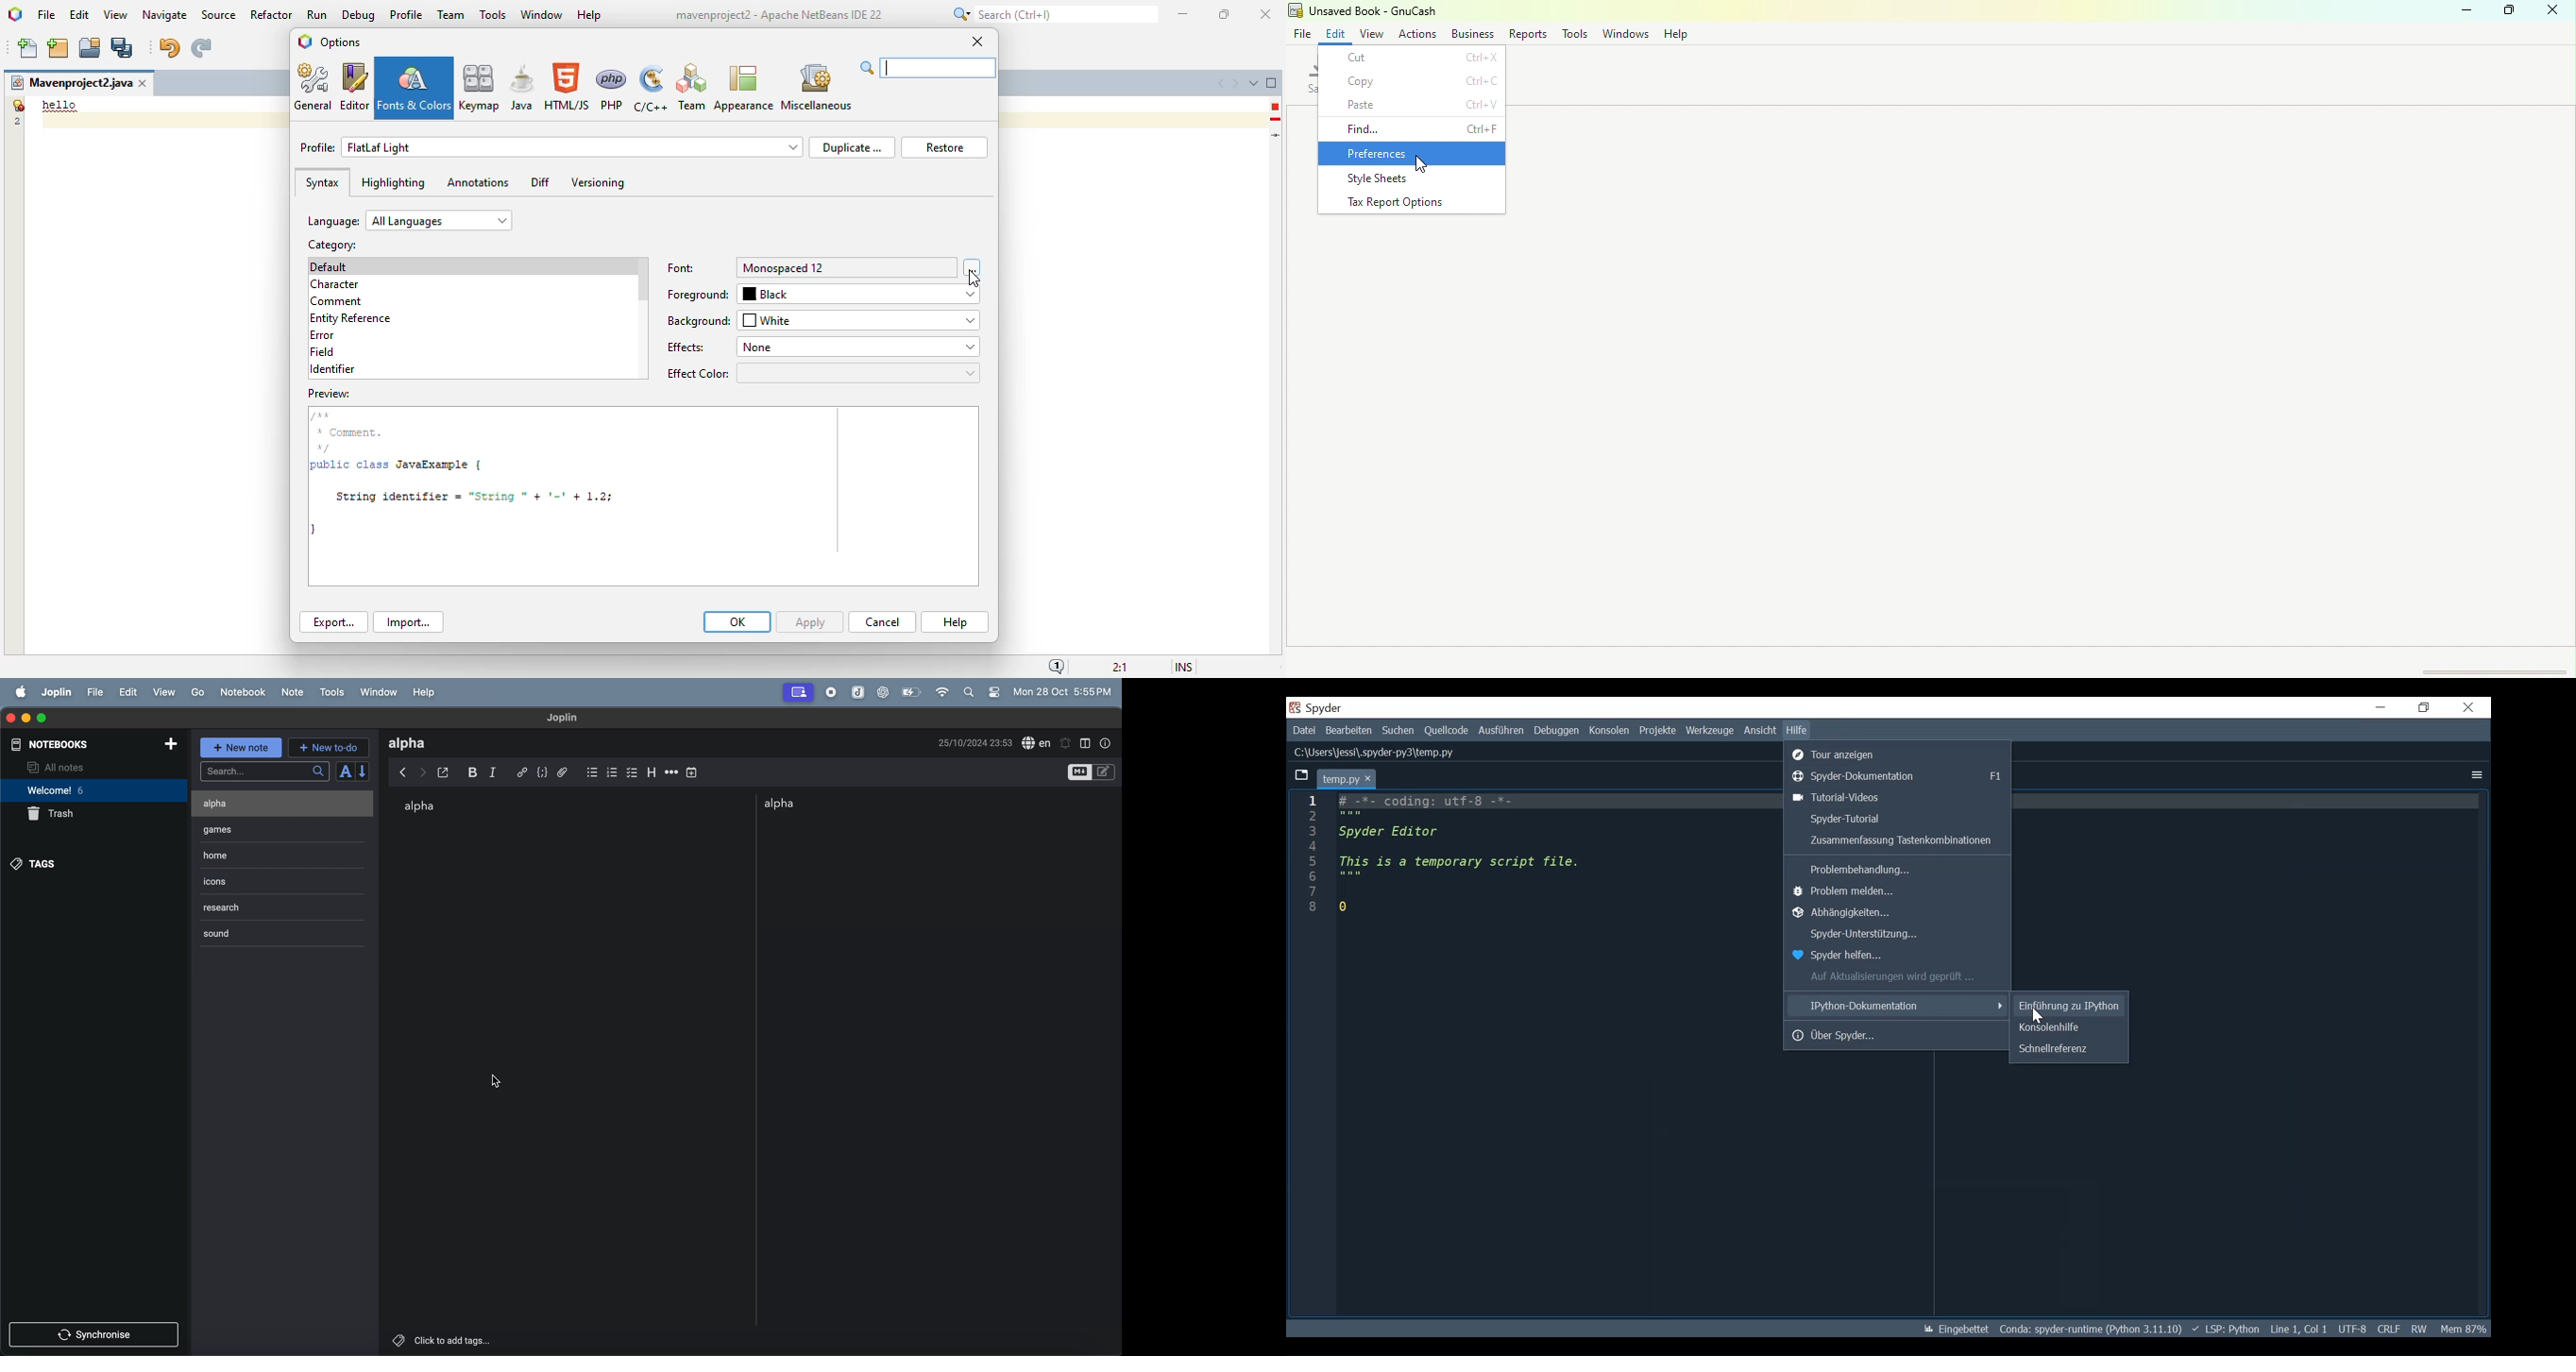  Describe the element at coordinates (327, 748) in the screenshot. I see `new to do` at that location.